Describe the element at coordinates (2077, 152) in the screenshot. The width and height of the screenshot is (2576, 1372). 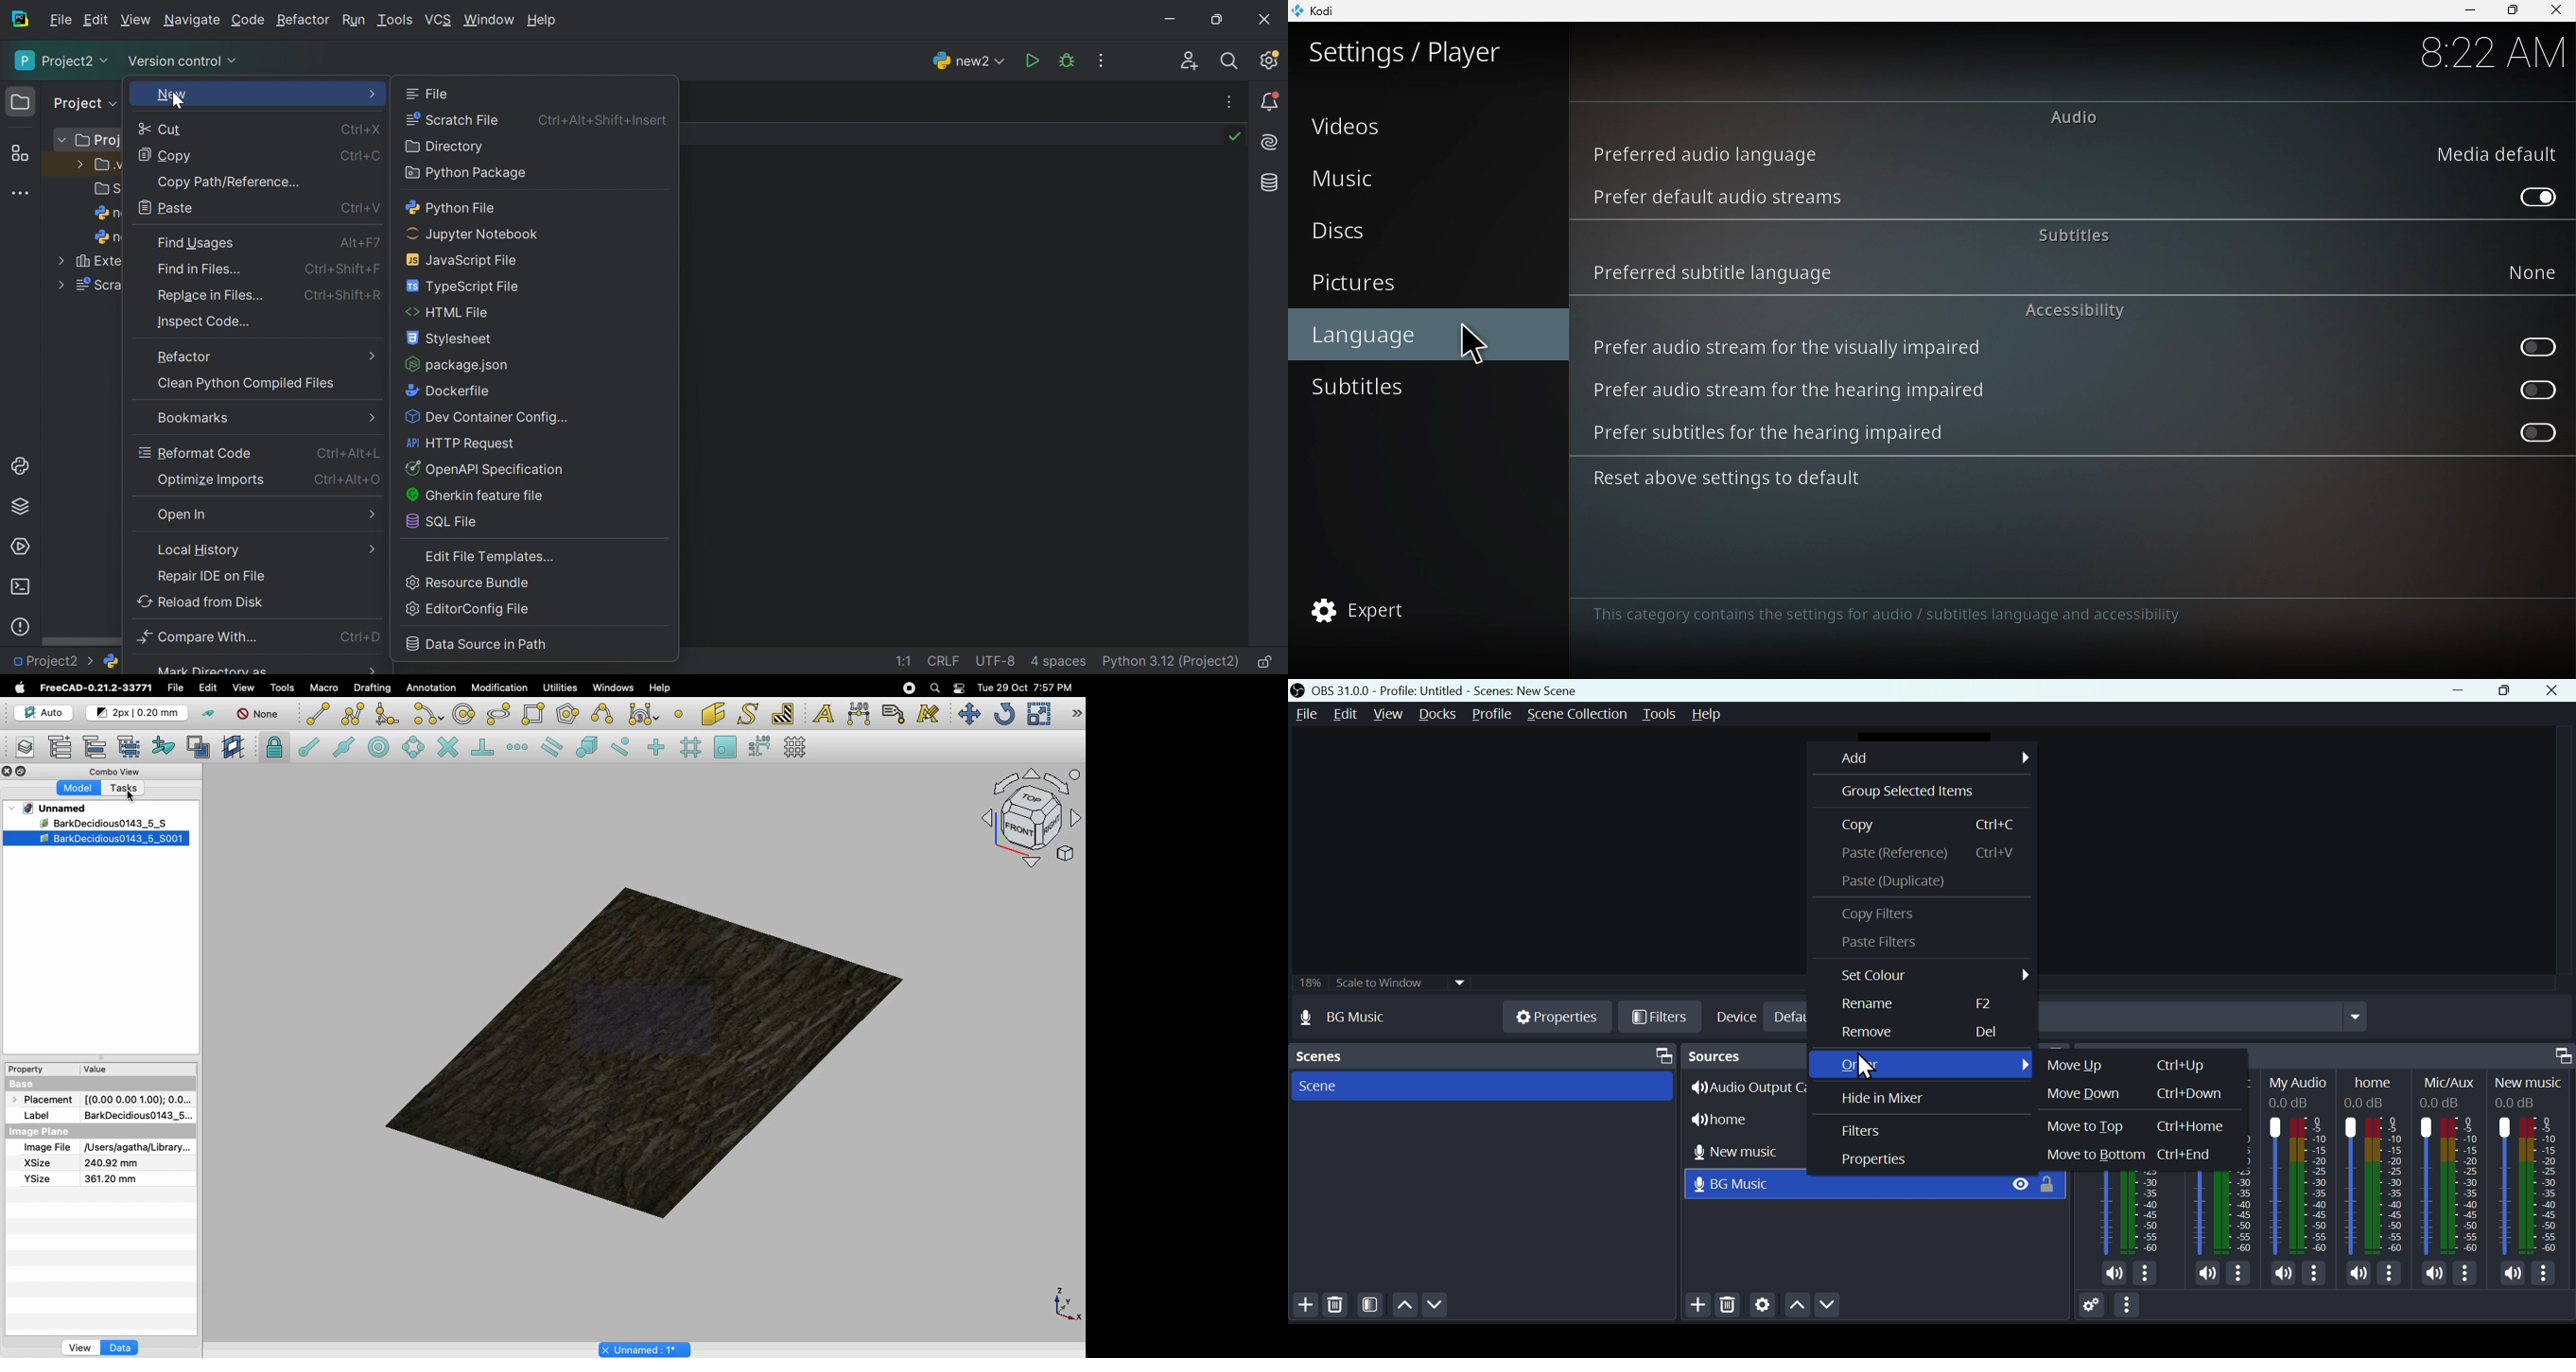
I see `Preferred audio language : Media Default` at that location.